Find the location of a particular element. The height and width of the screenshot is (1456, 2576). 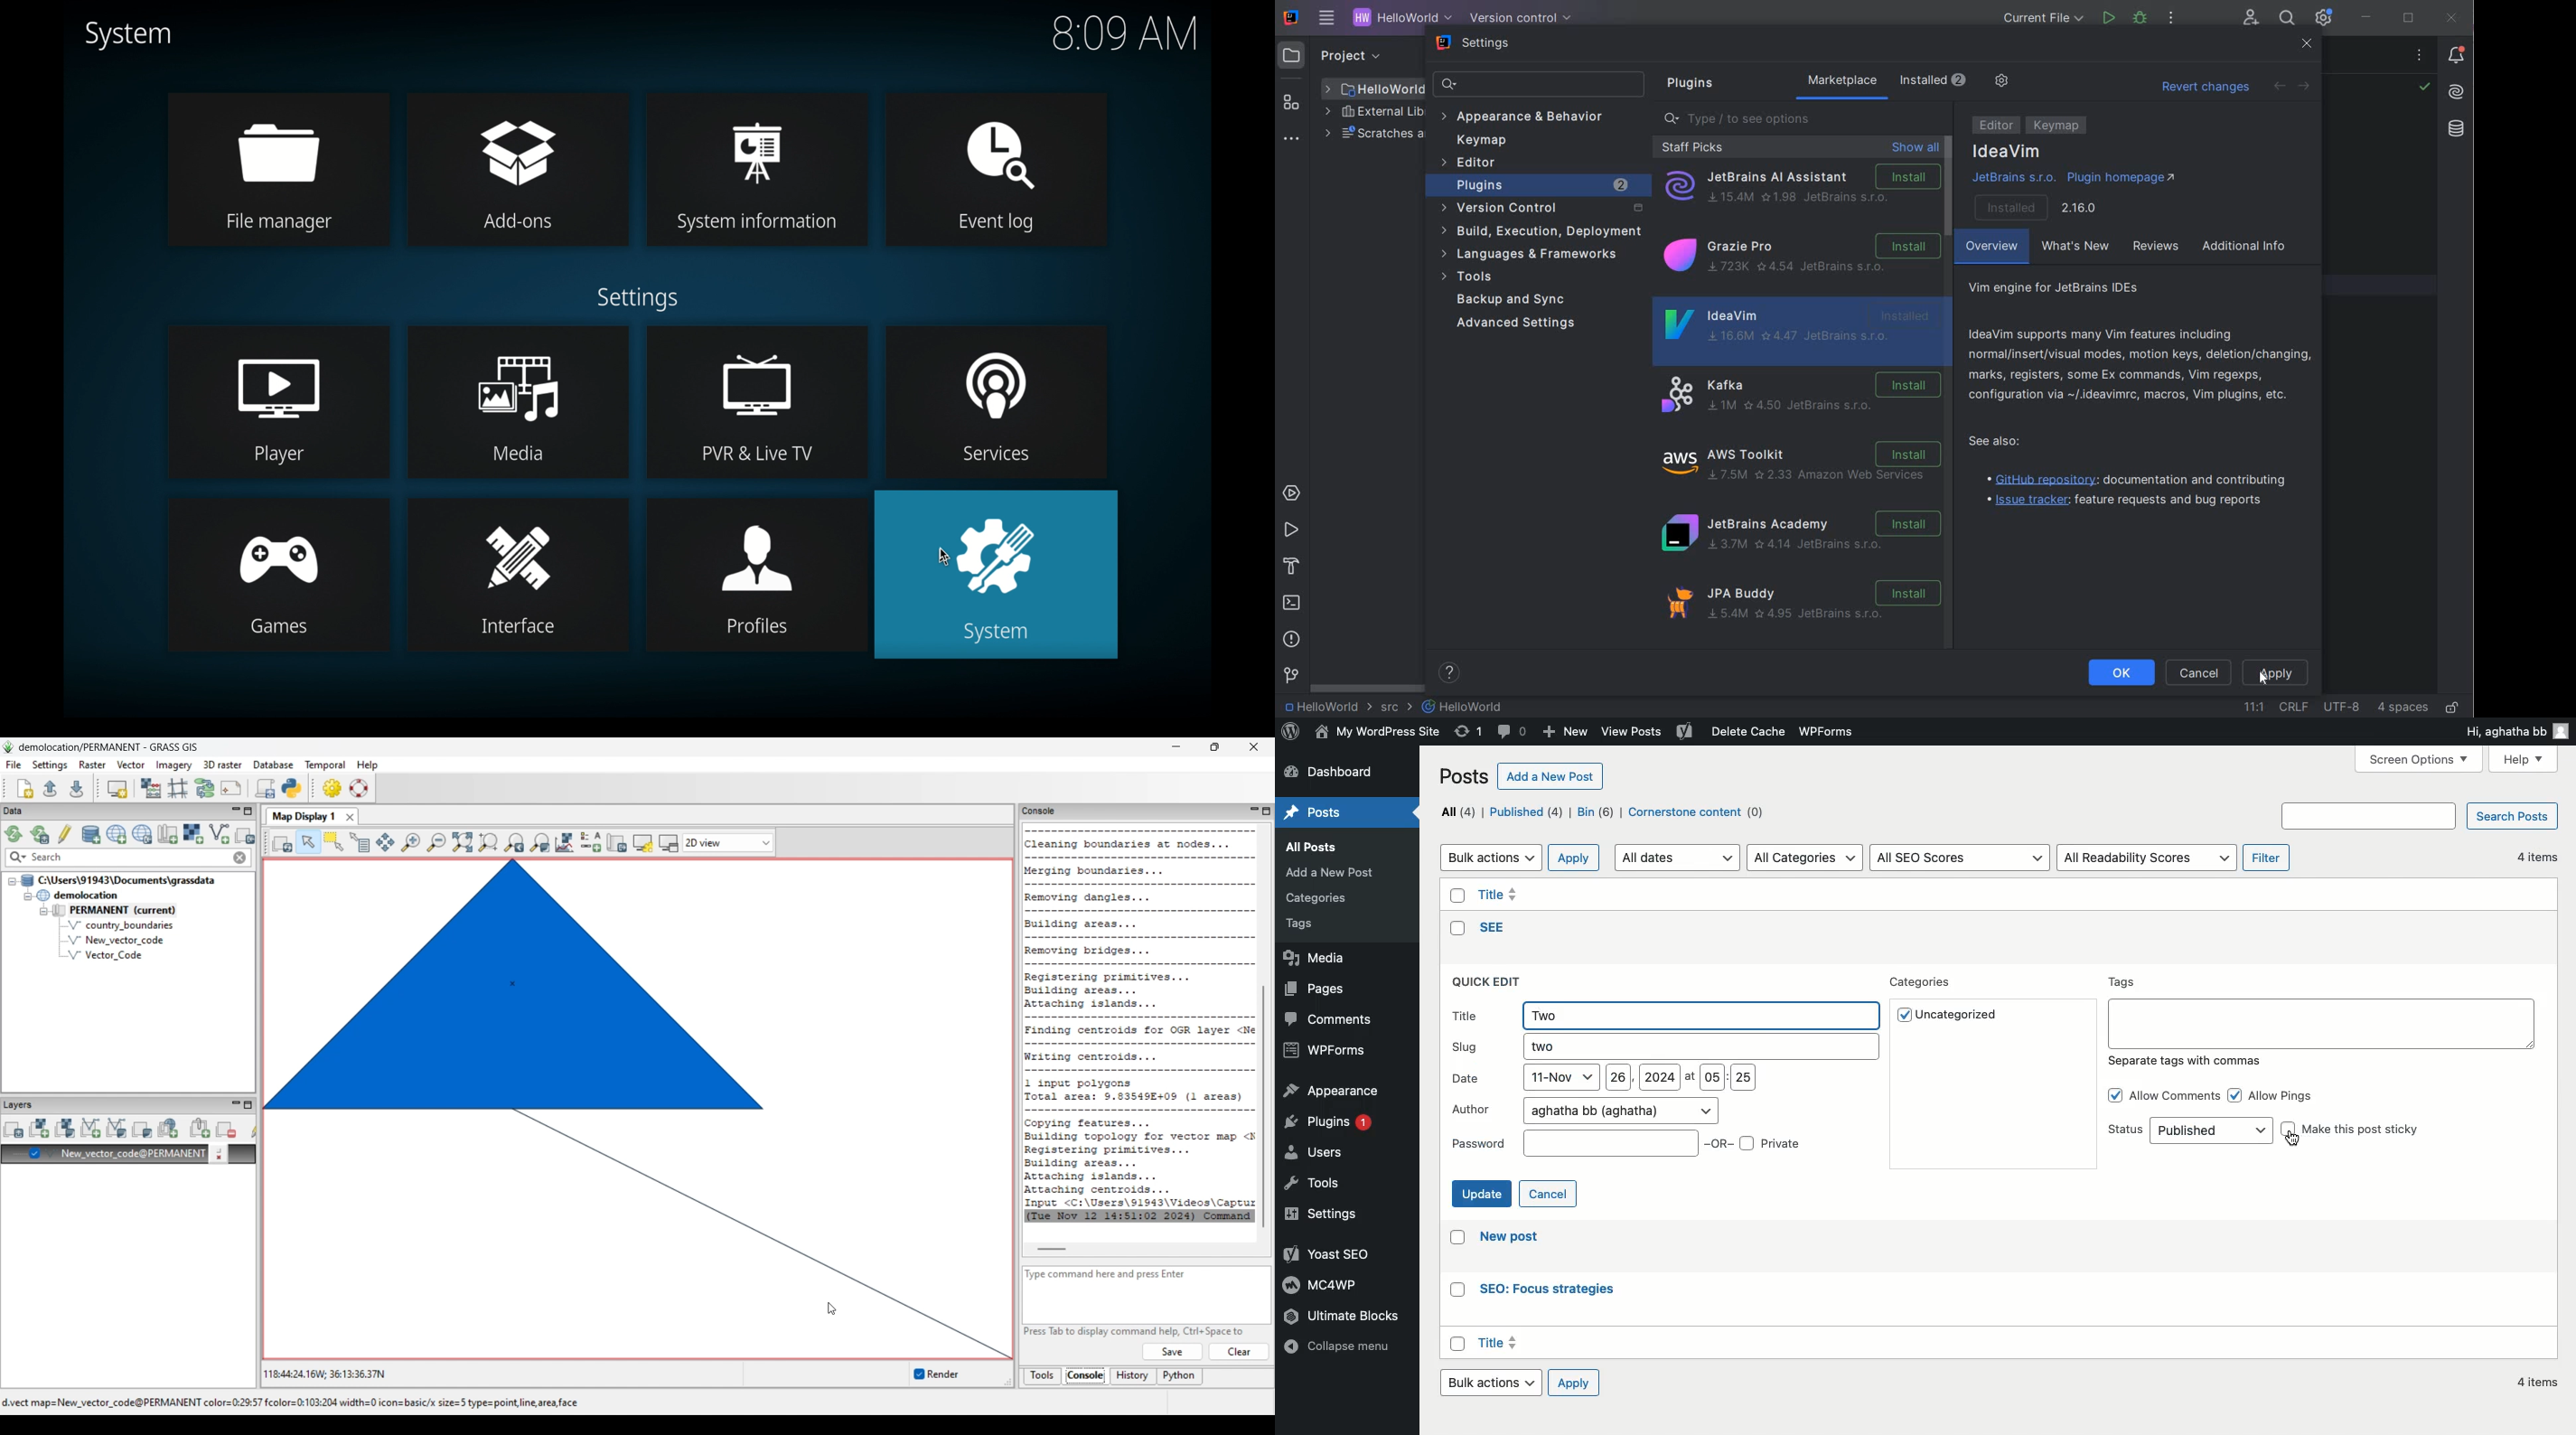

Comment is located at coordinates (1513, 730).